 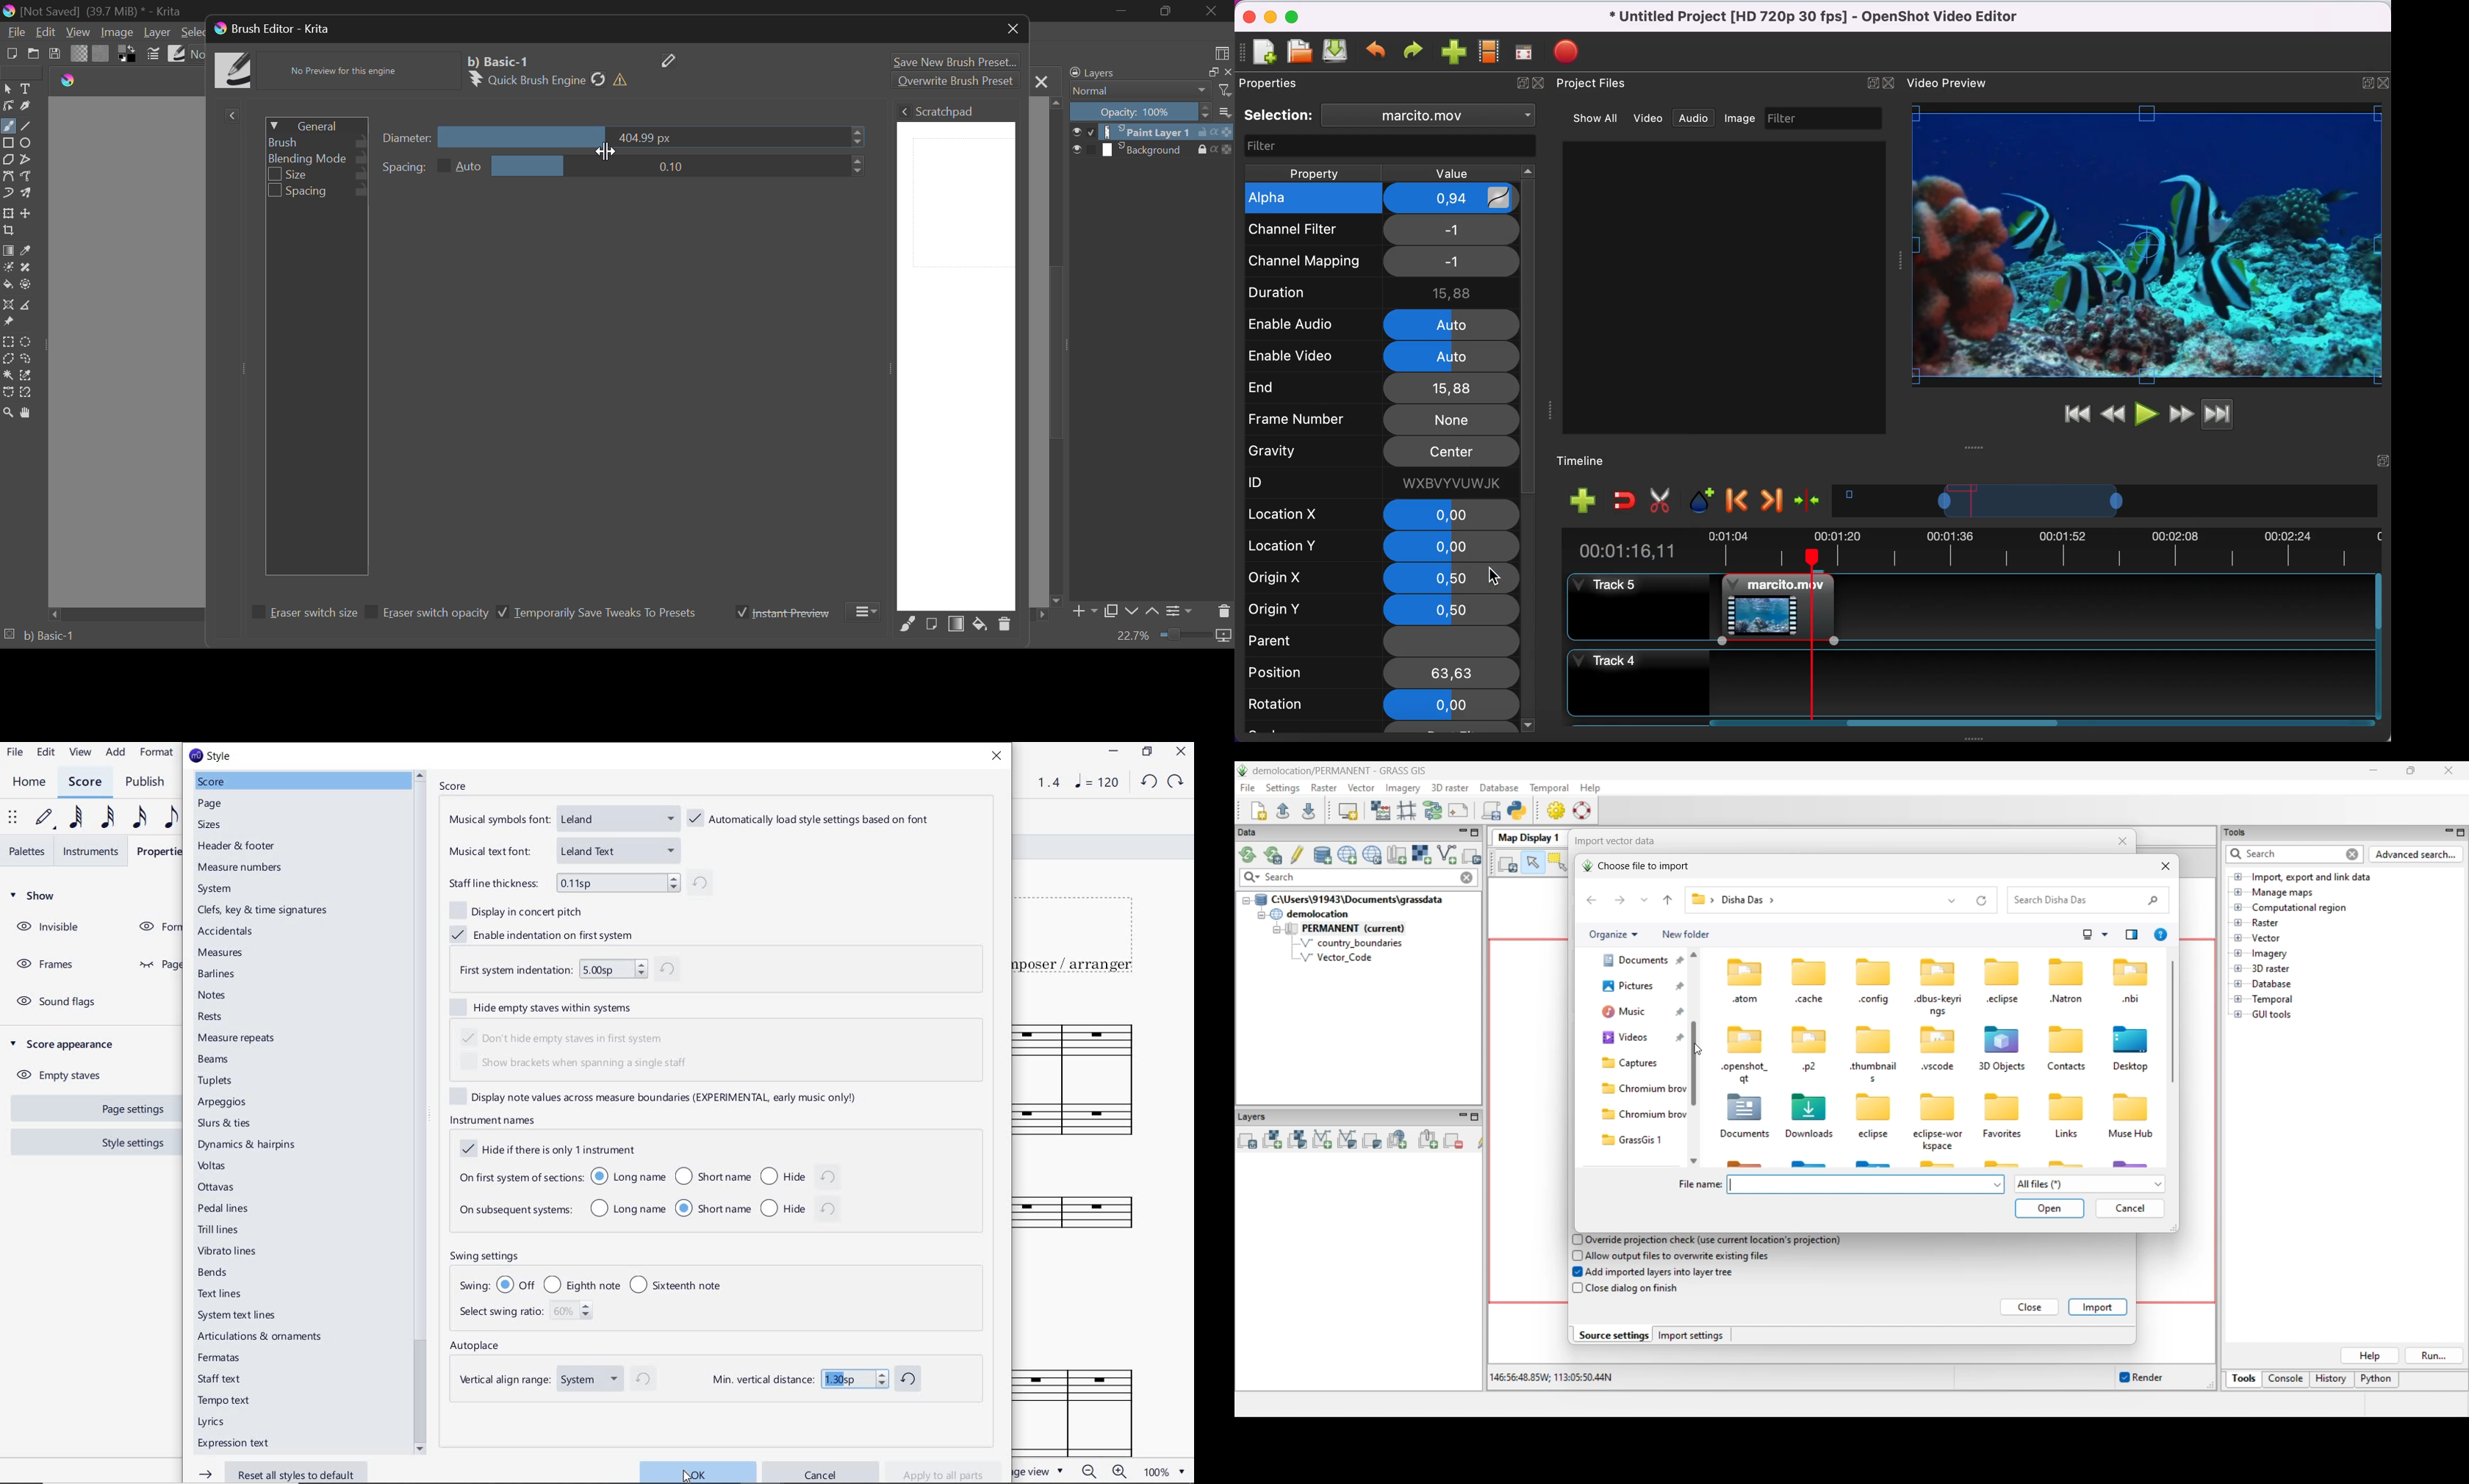 I want to click on 0,00, so click(x=1451, y=515).